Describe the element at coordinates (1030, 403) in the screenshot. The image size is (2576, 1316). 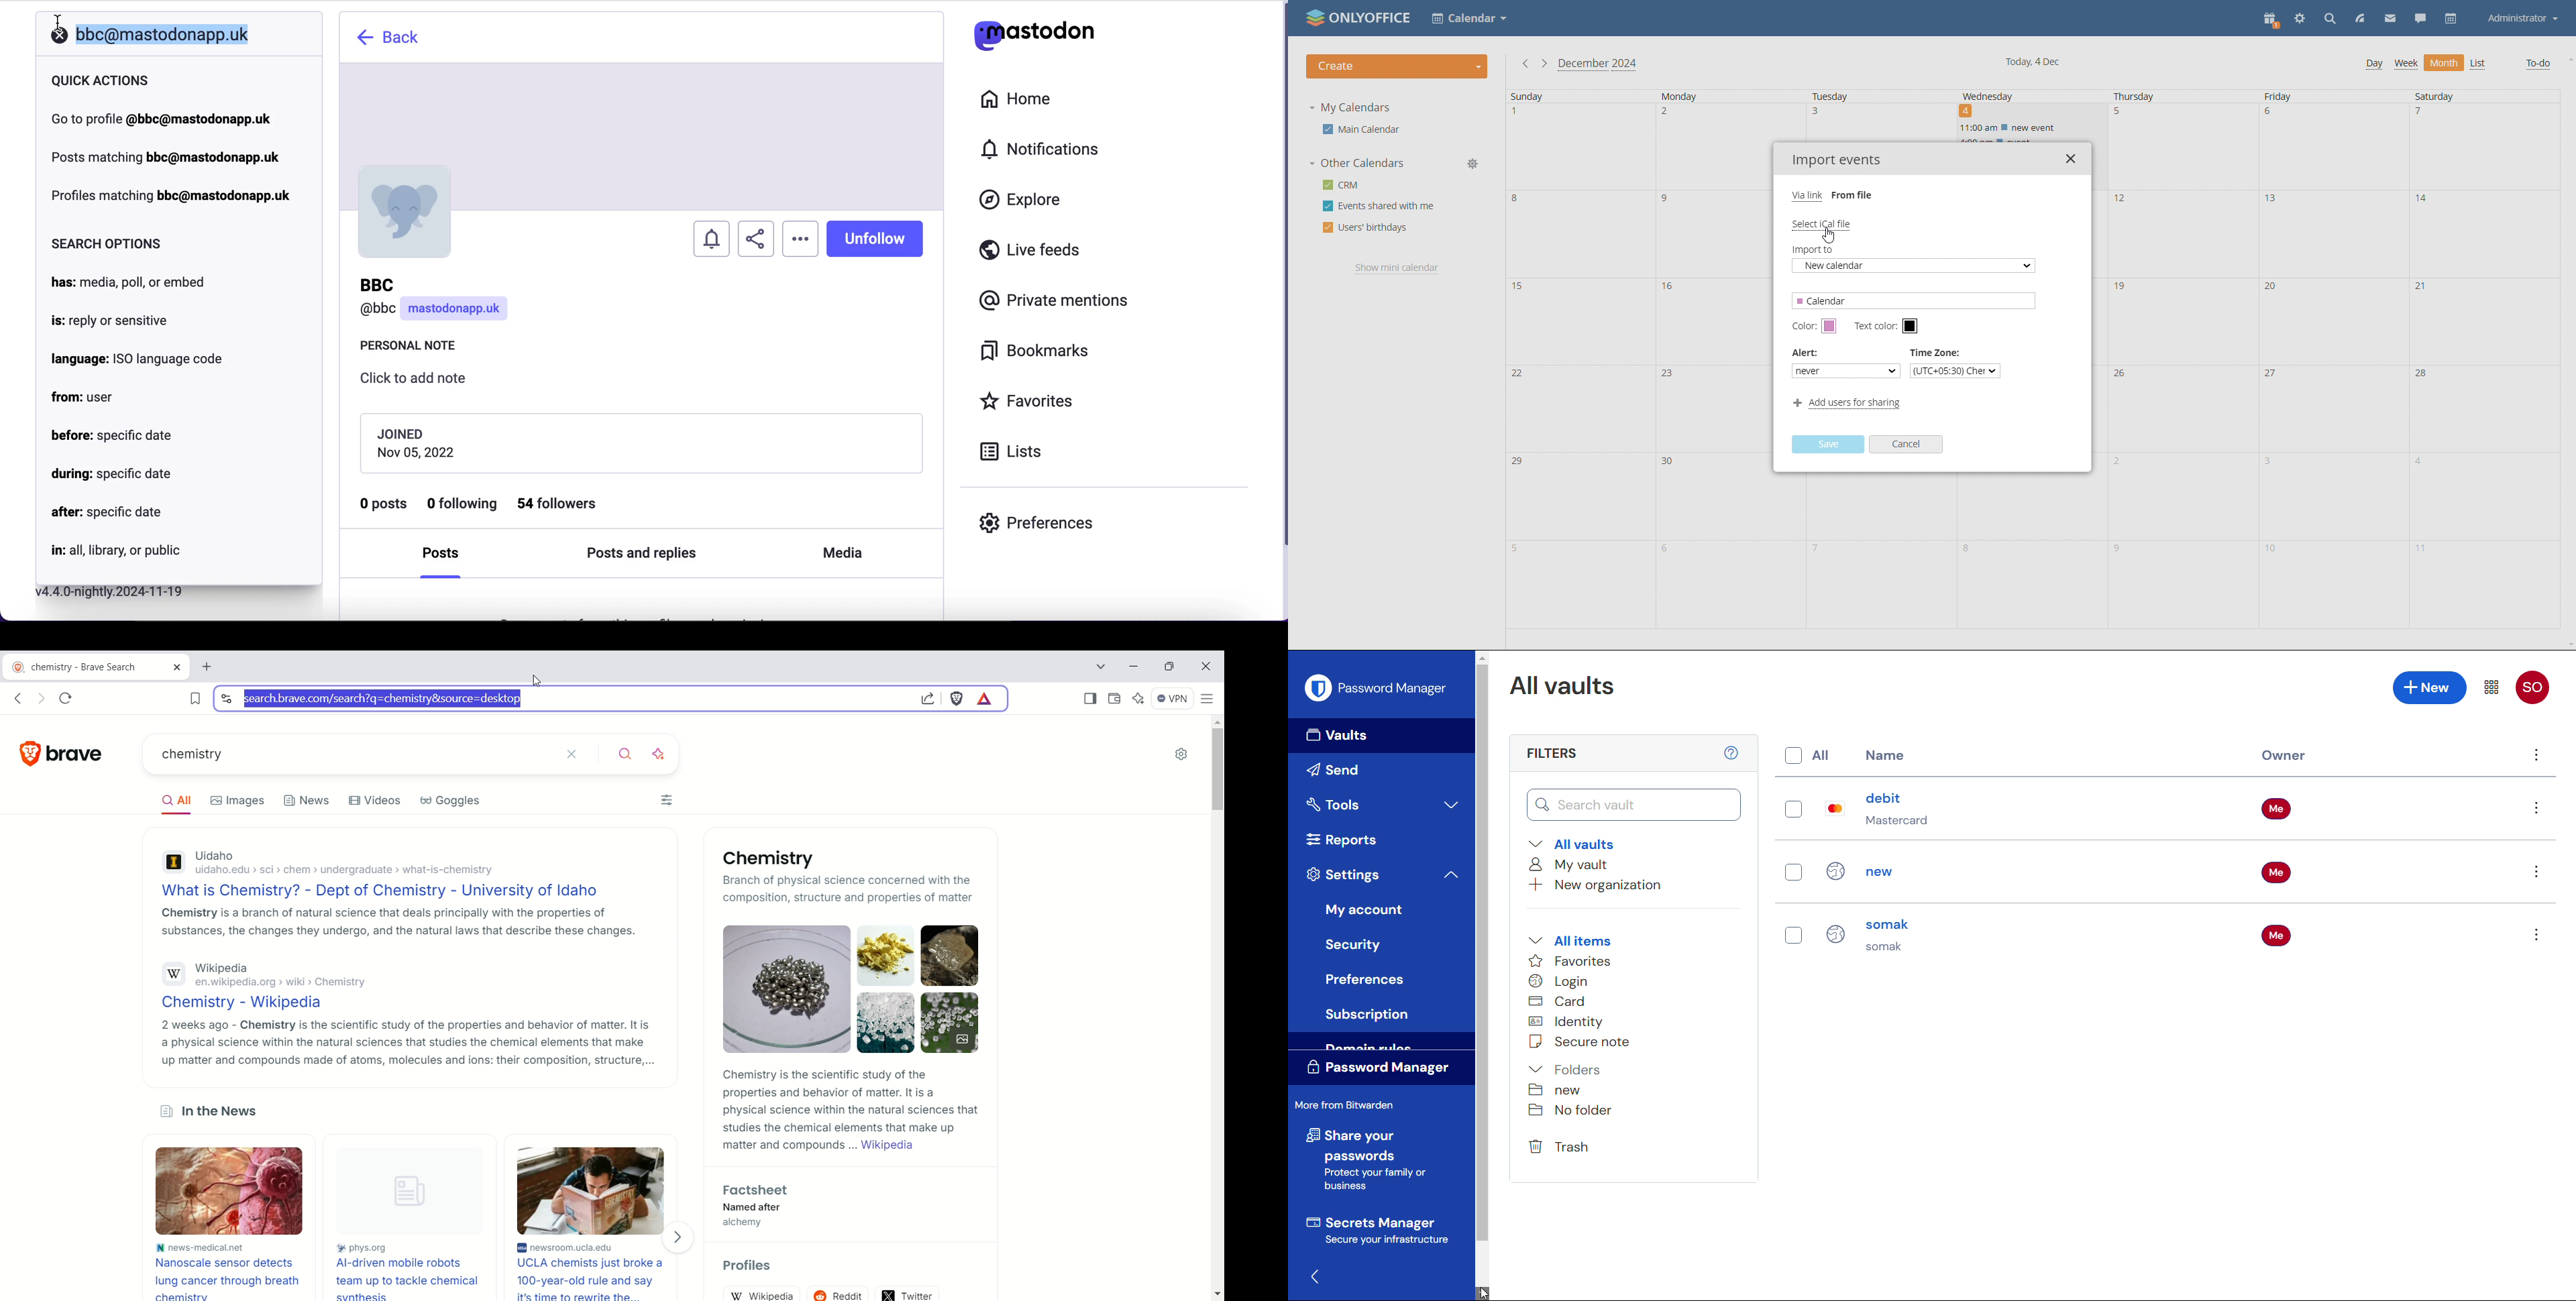
I see `favorites` at that location.